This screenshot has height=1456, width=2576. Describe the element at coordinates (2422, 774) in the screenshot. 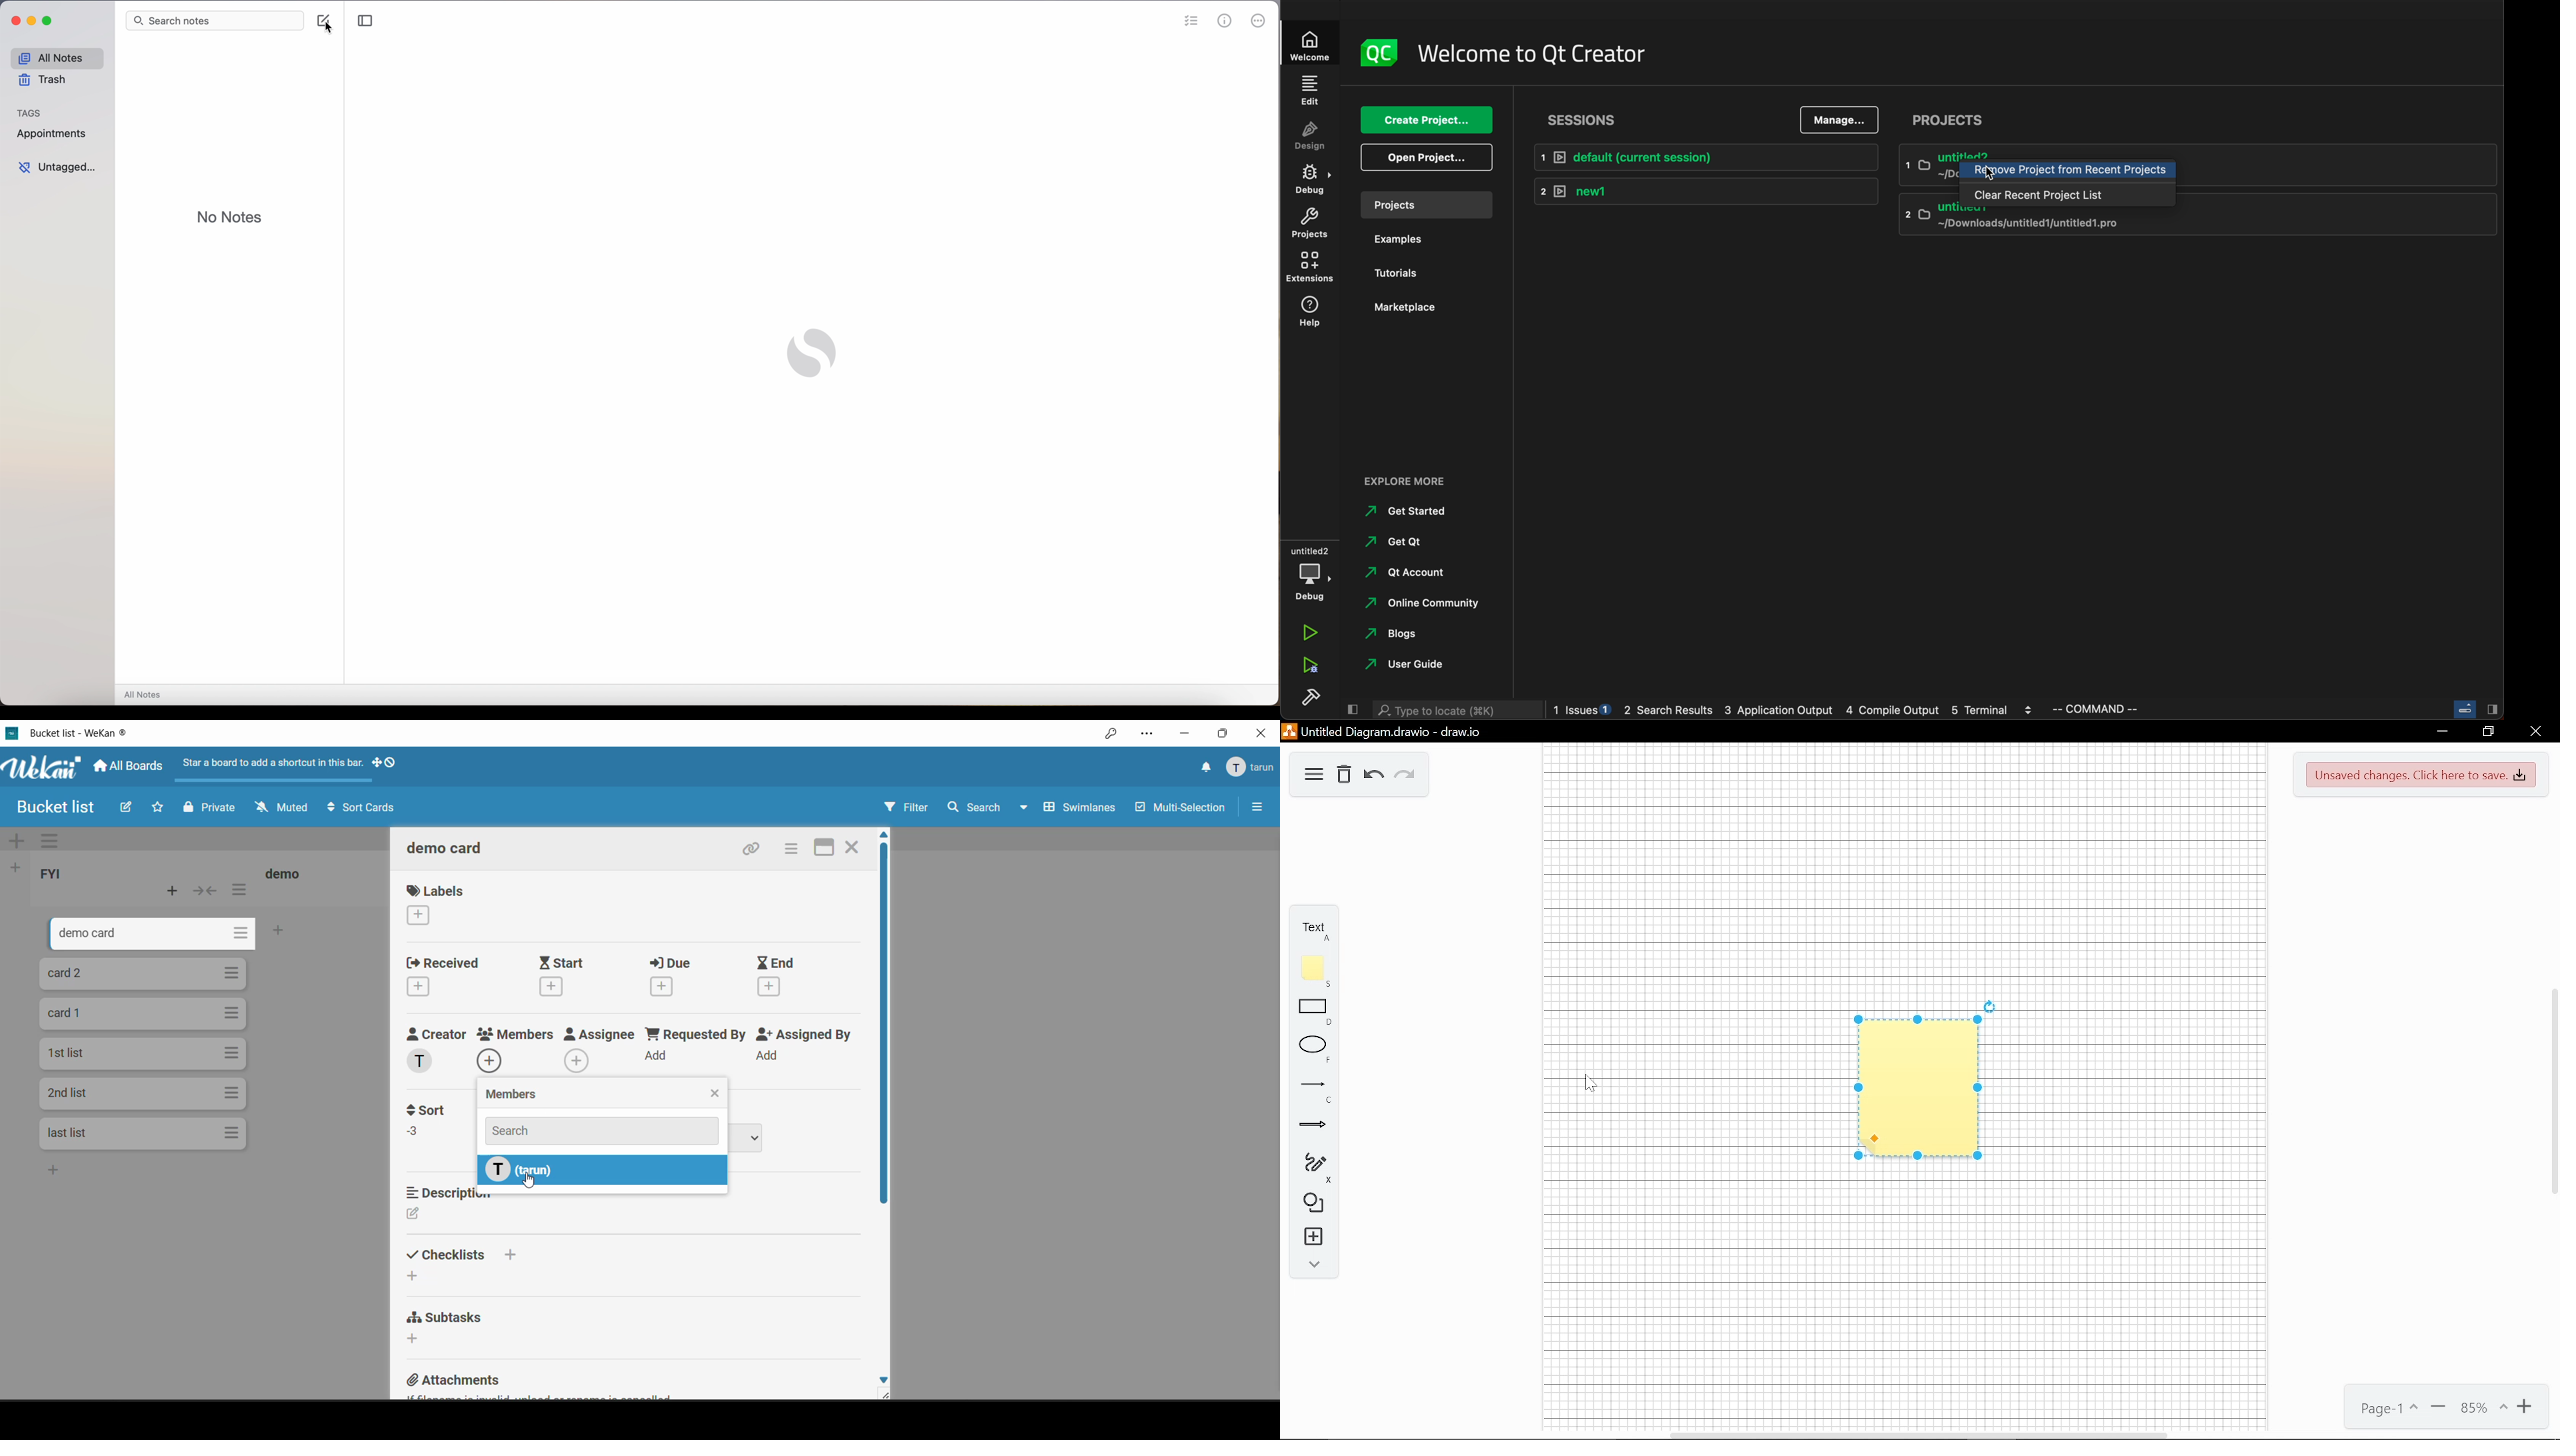

I see `Unsaved changes. Click here to save` at that location.